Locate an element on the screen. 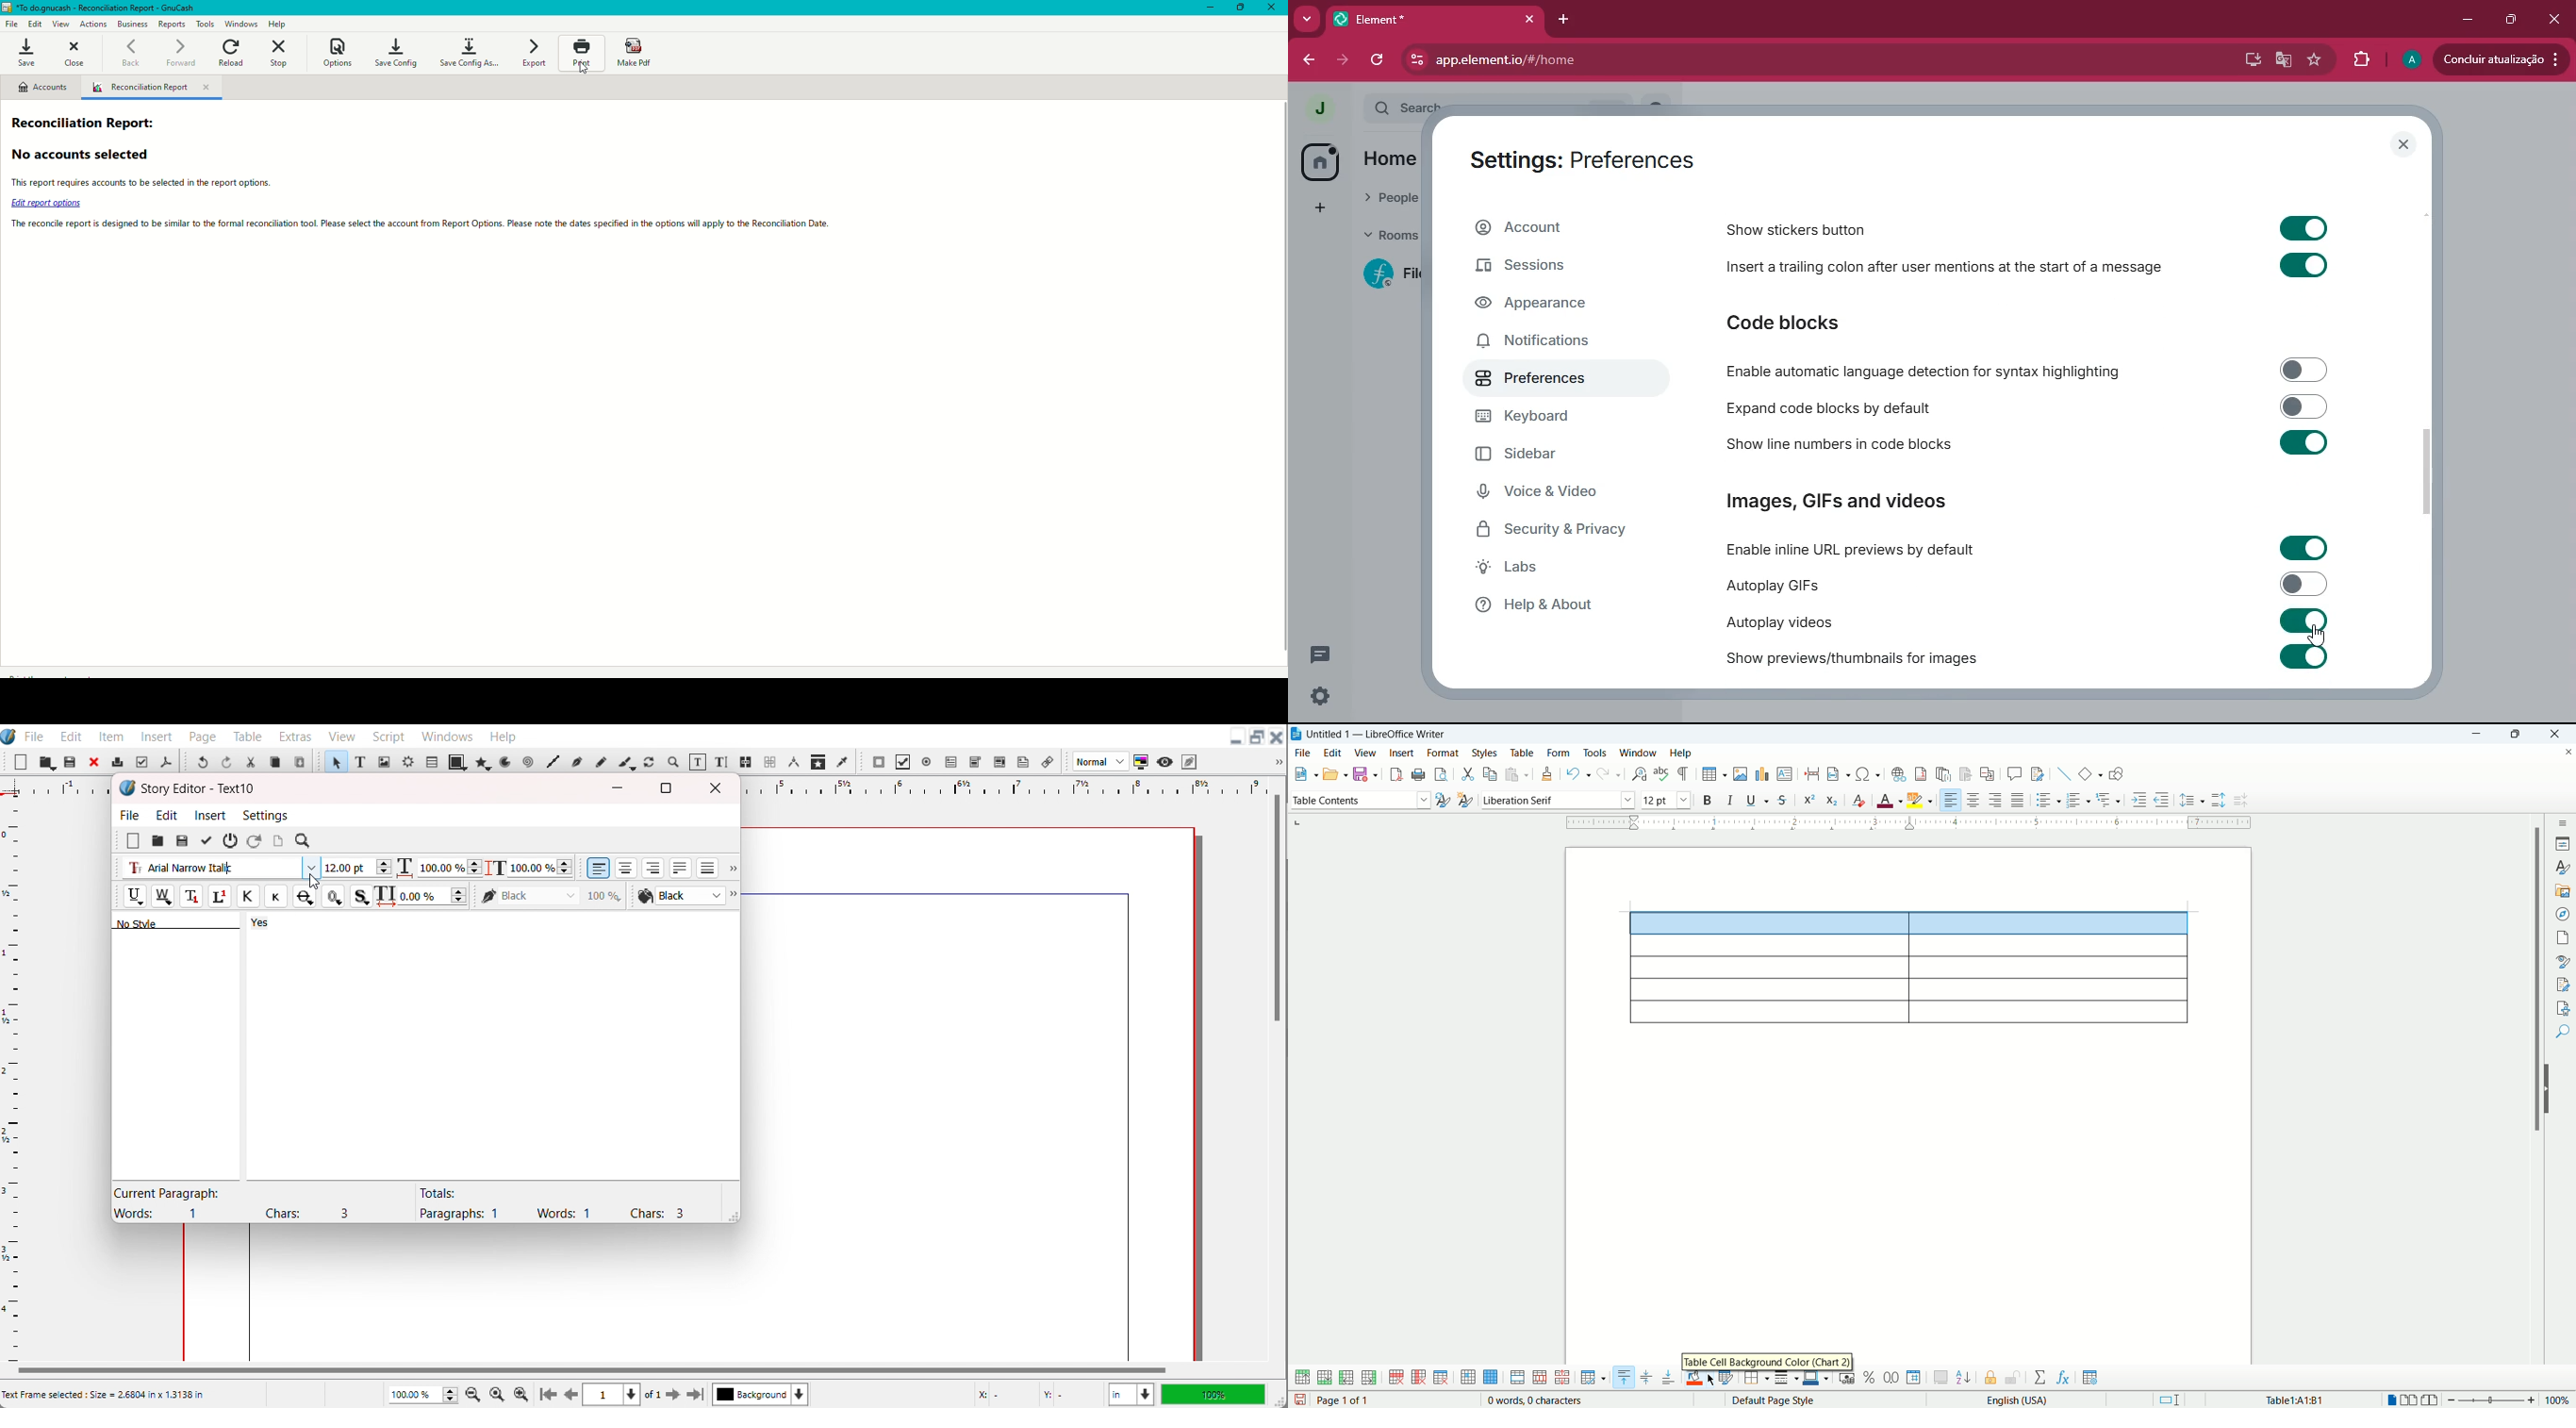  page count is located at coordinates (1346, 1401).